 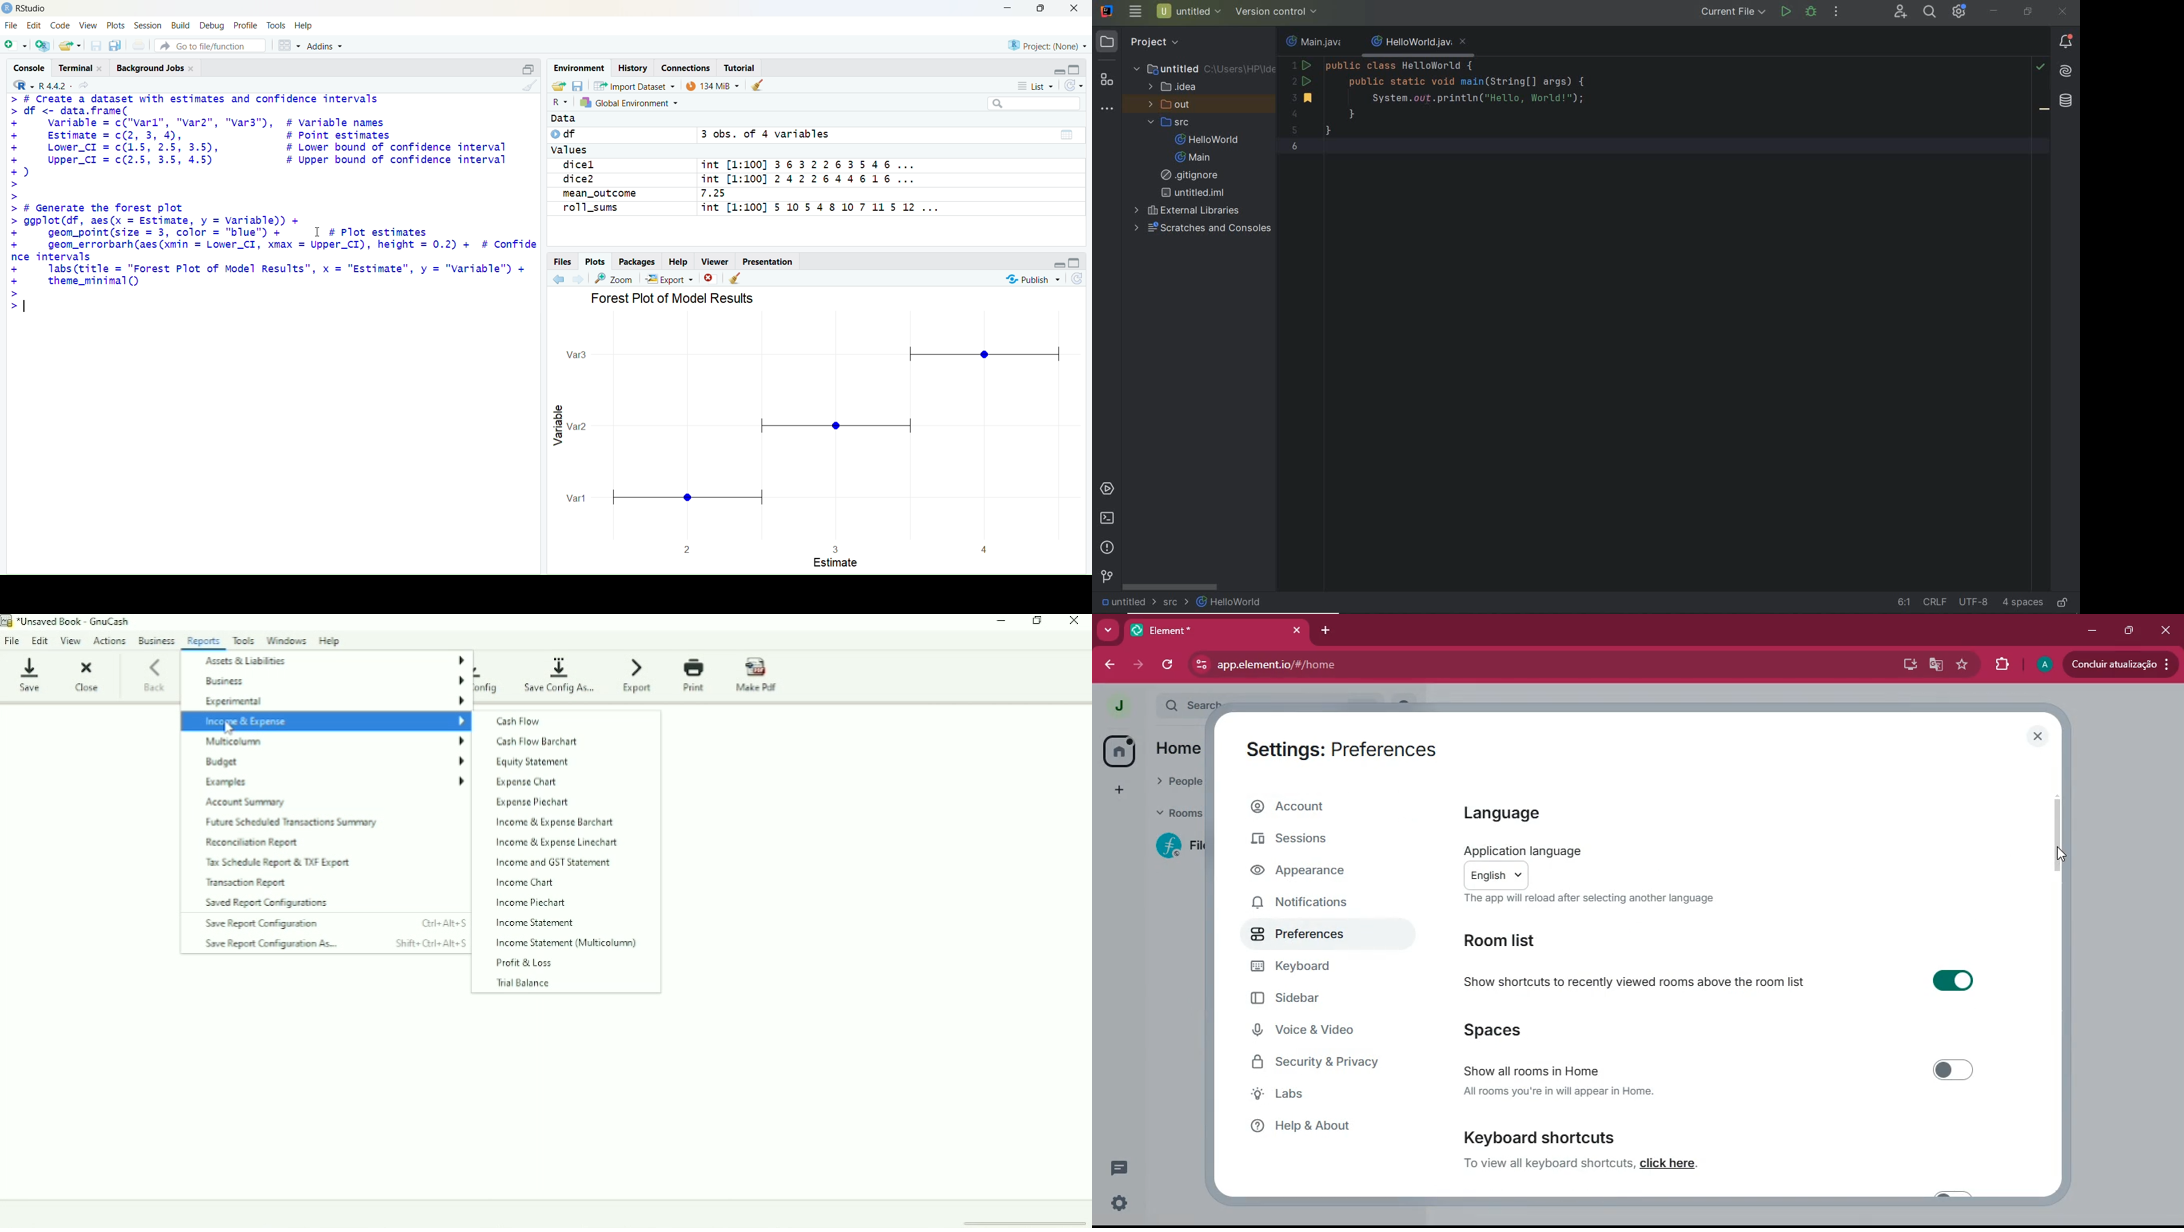 What do you see at coordinates (277, 25) in the screenshot?
I see `Tools` at bounding box center [277, 25].